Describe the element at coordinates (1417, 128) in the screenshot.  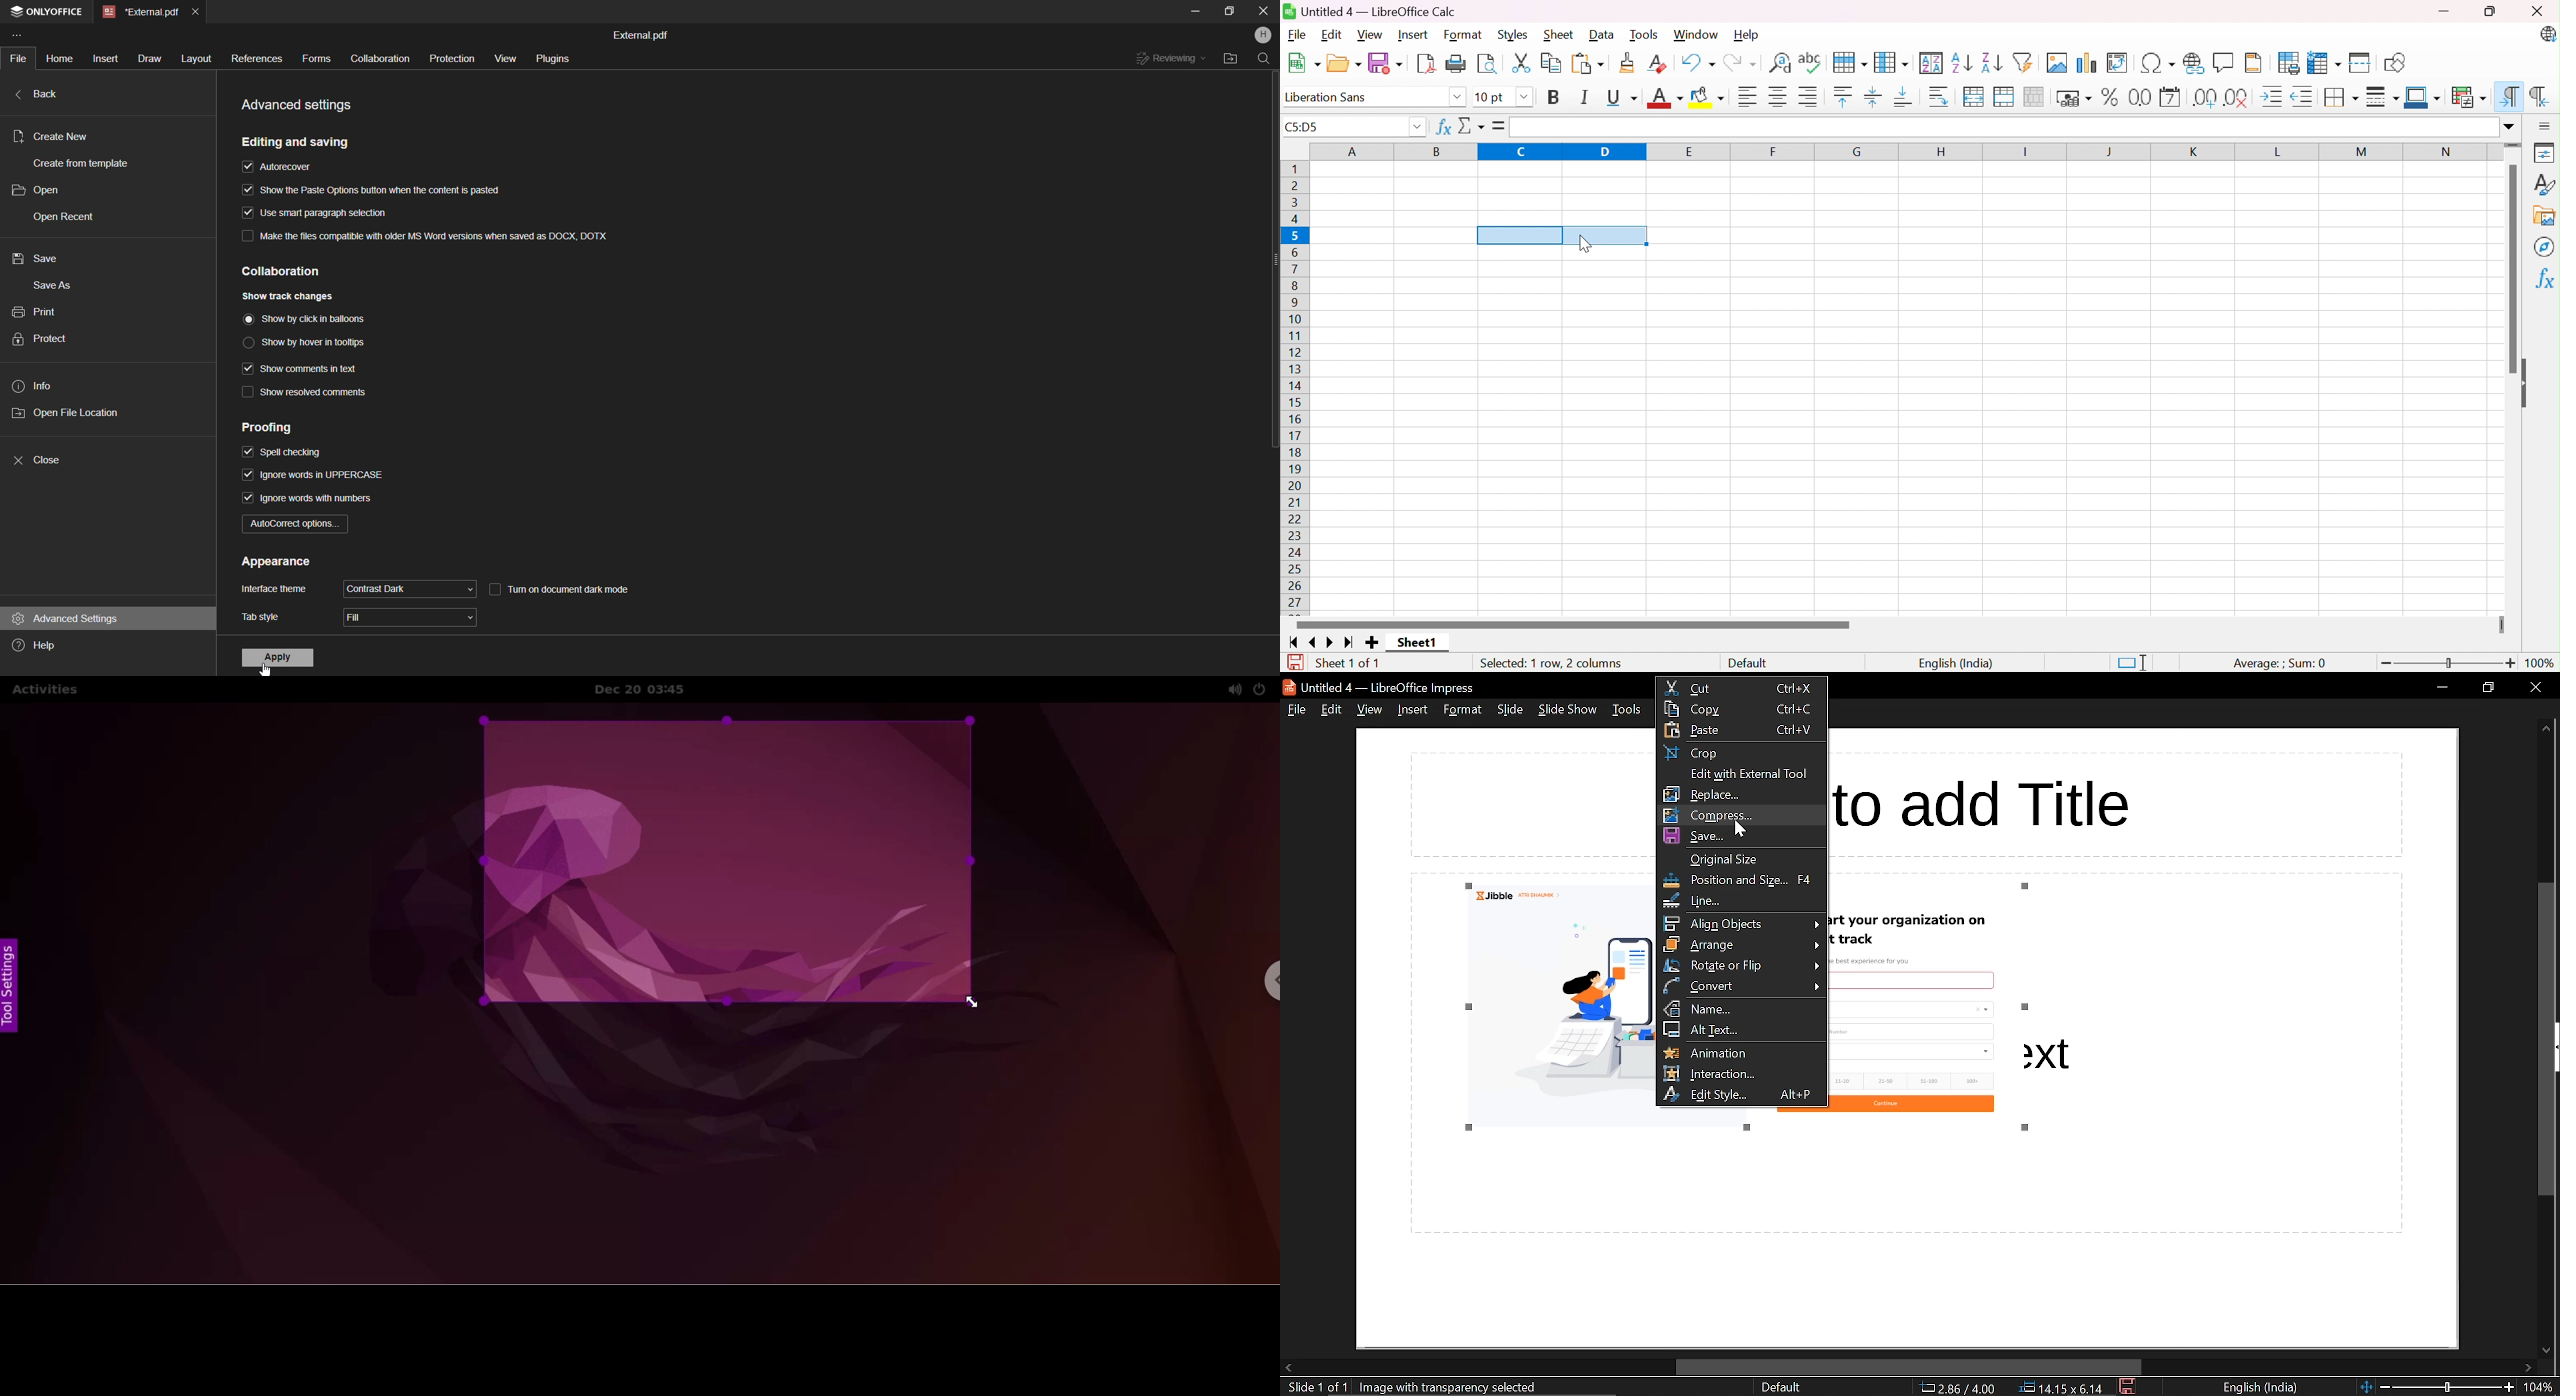
I see `Drop Down` at that location.